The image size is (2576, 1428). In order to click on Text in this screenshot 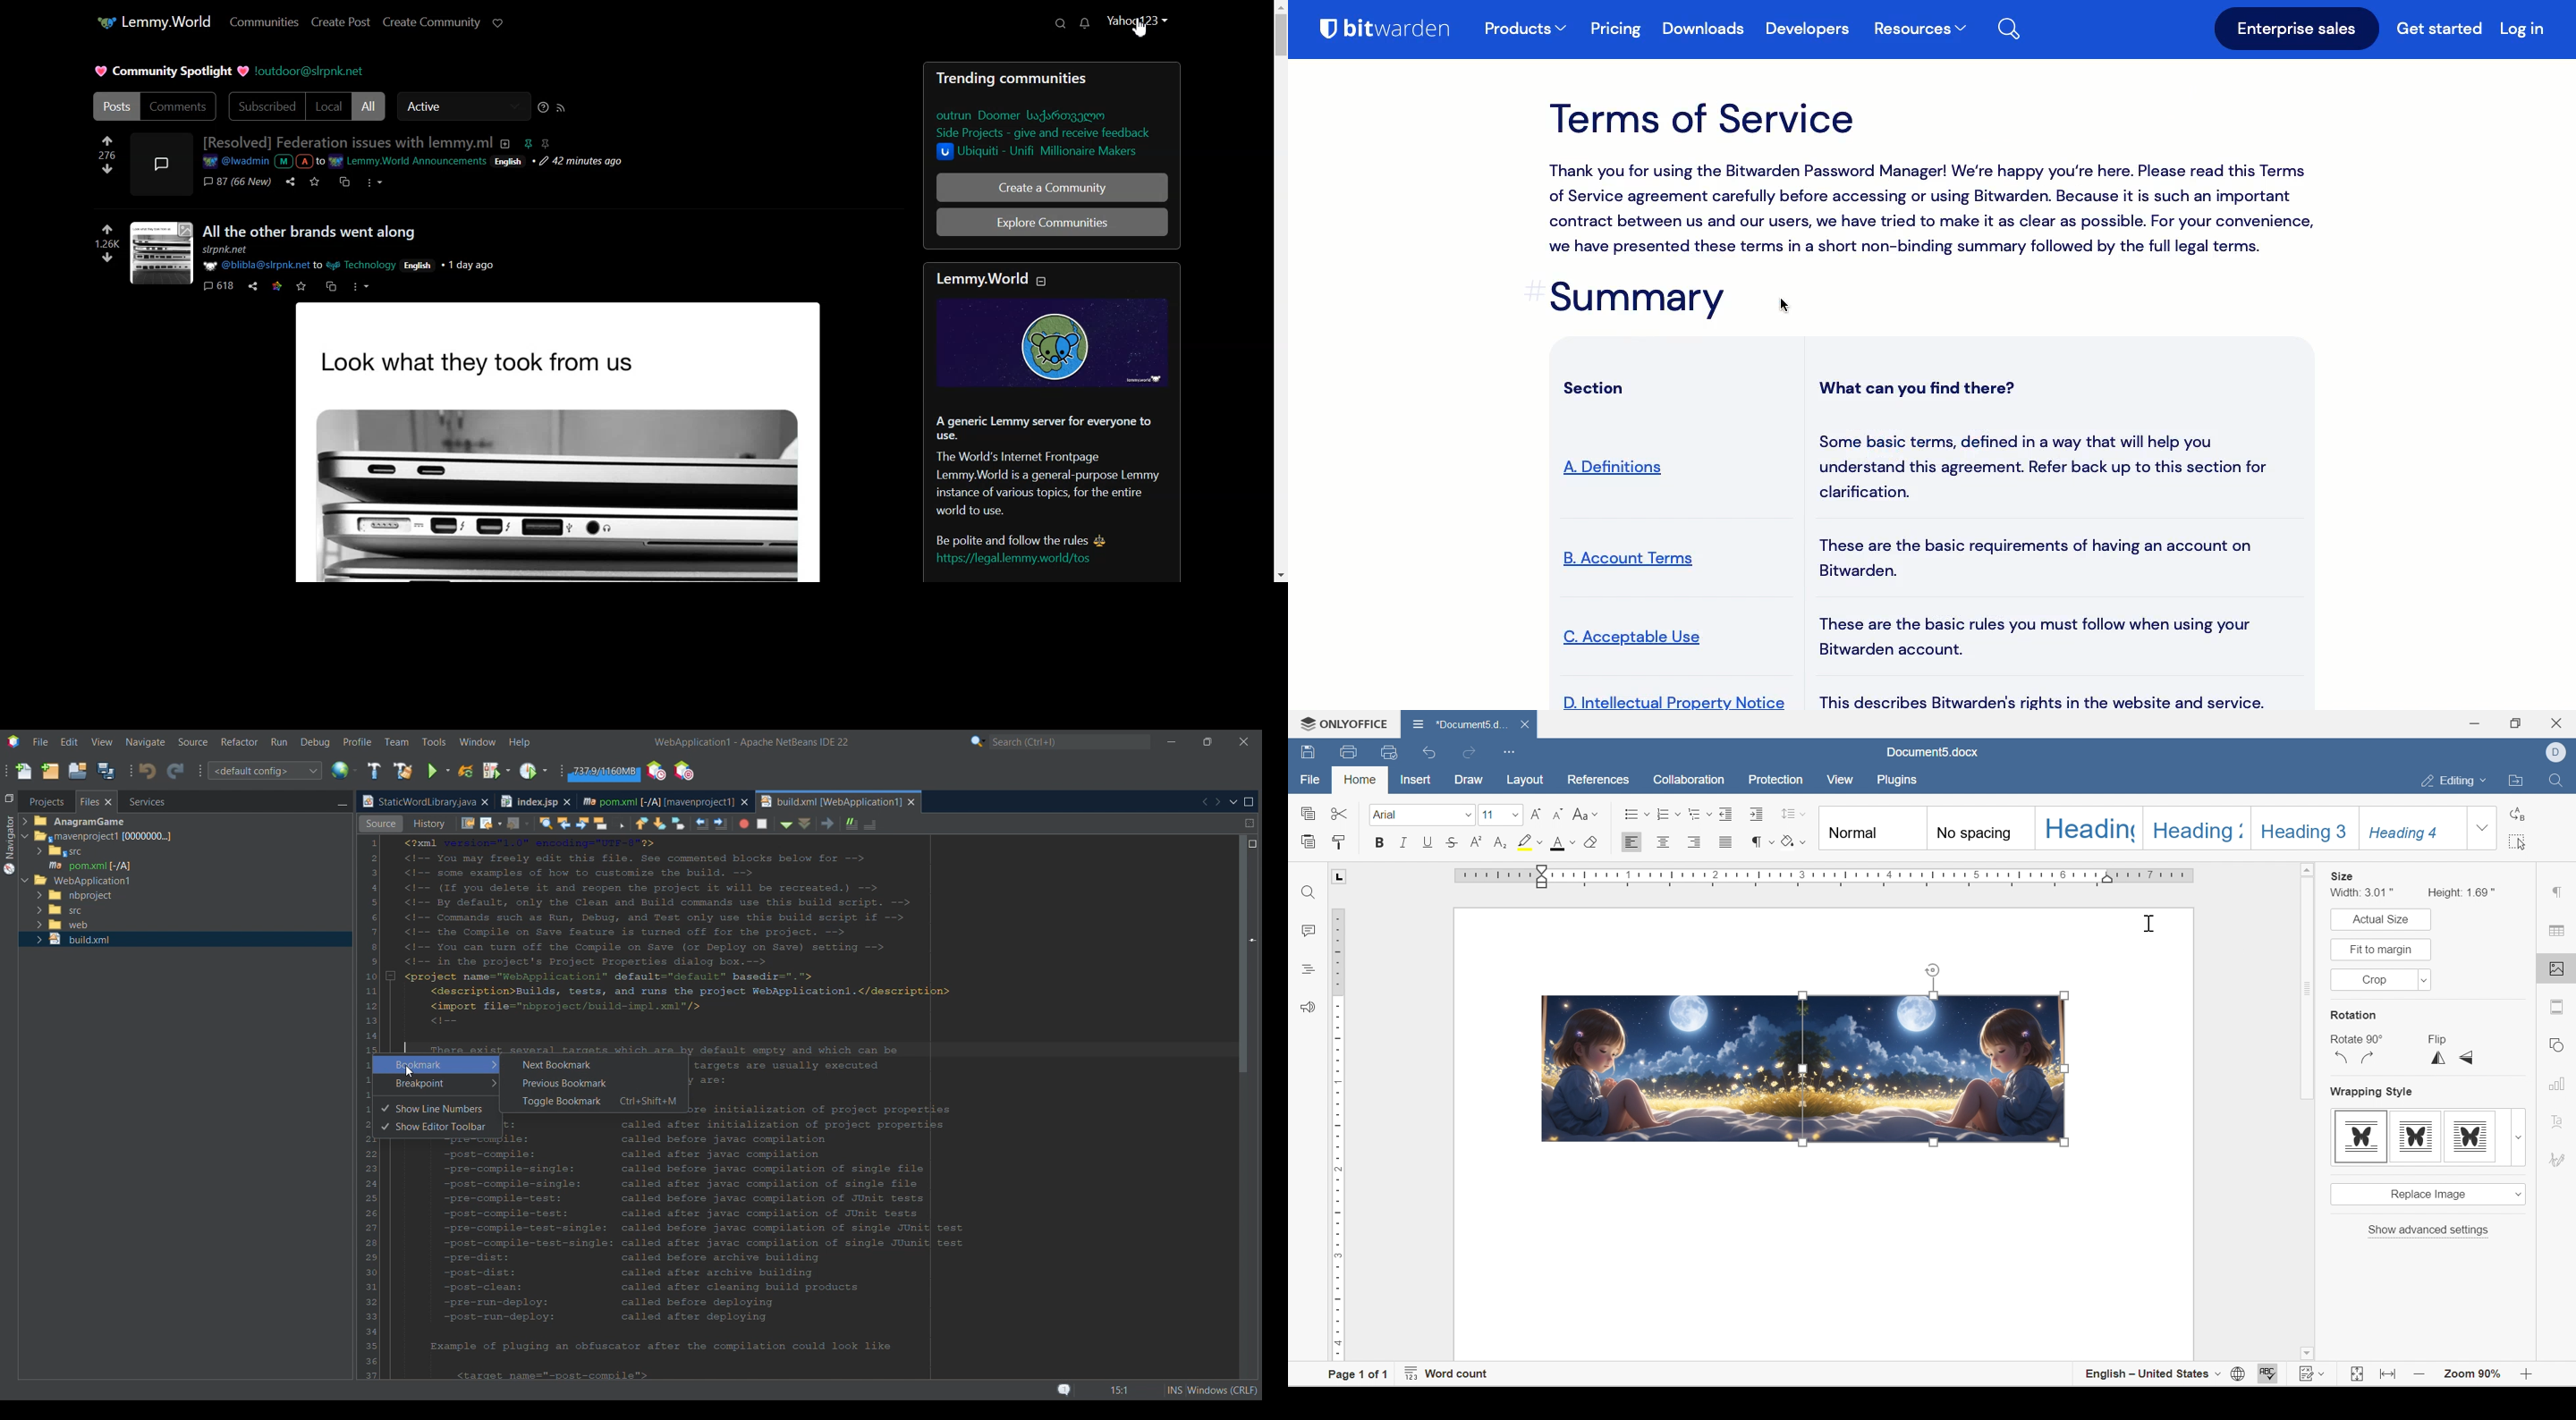, I will do `click(1052, 115)`.